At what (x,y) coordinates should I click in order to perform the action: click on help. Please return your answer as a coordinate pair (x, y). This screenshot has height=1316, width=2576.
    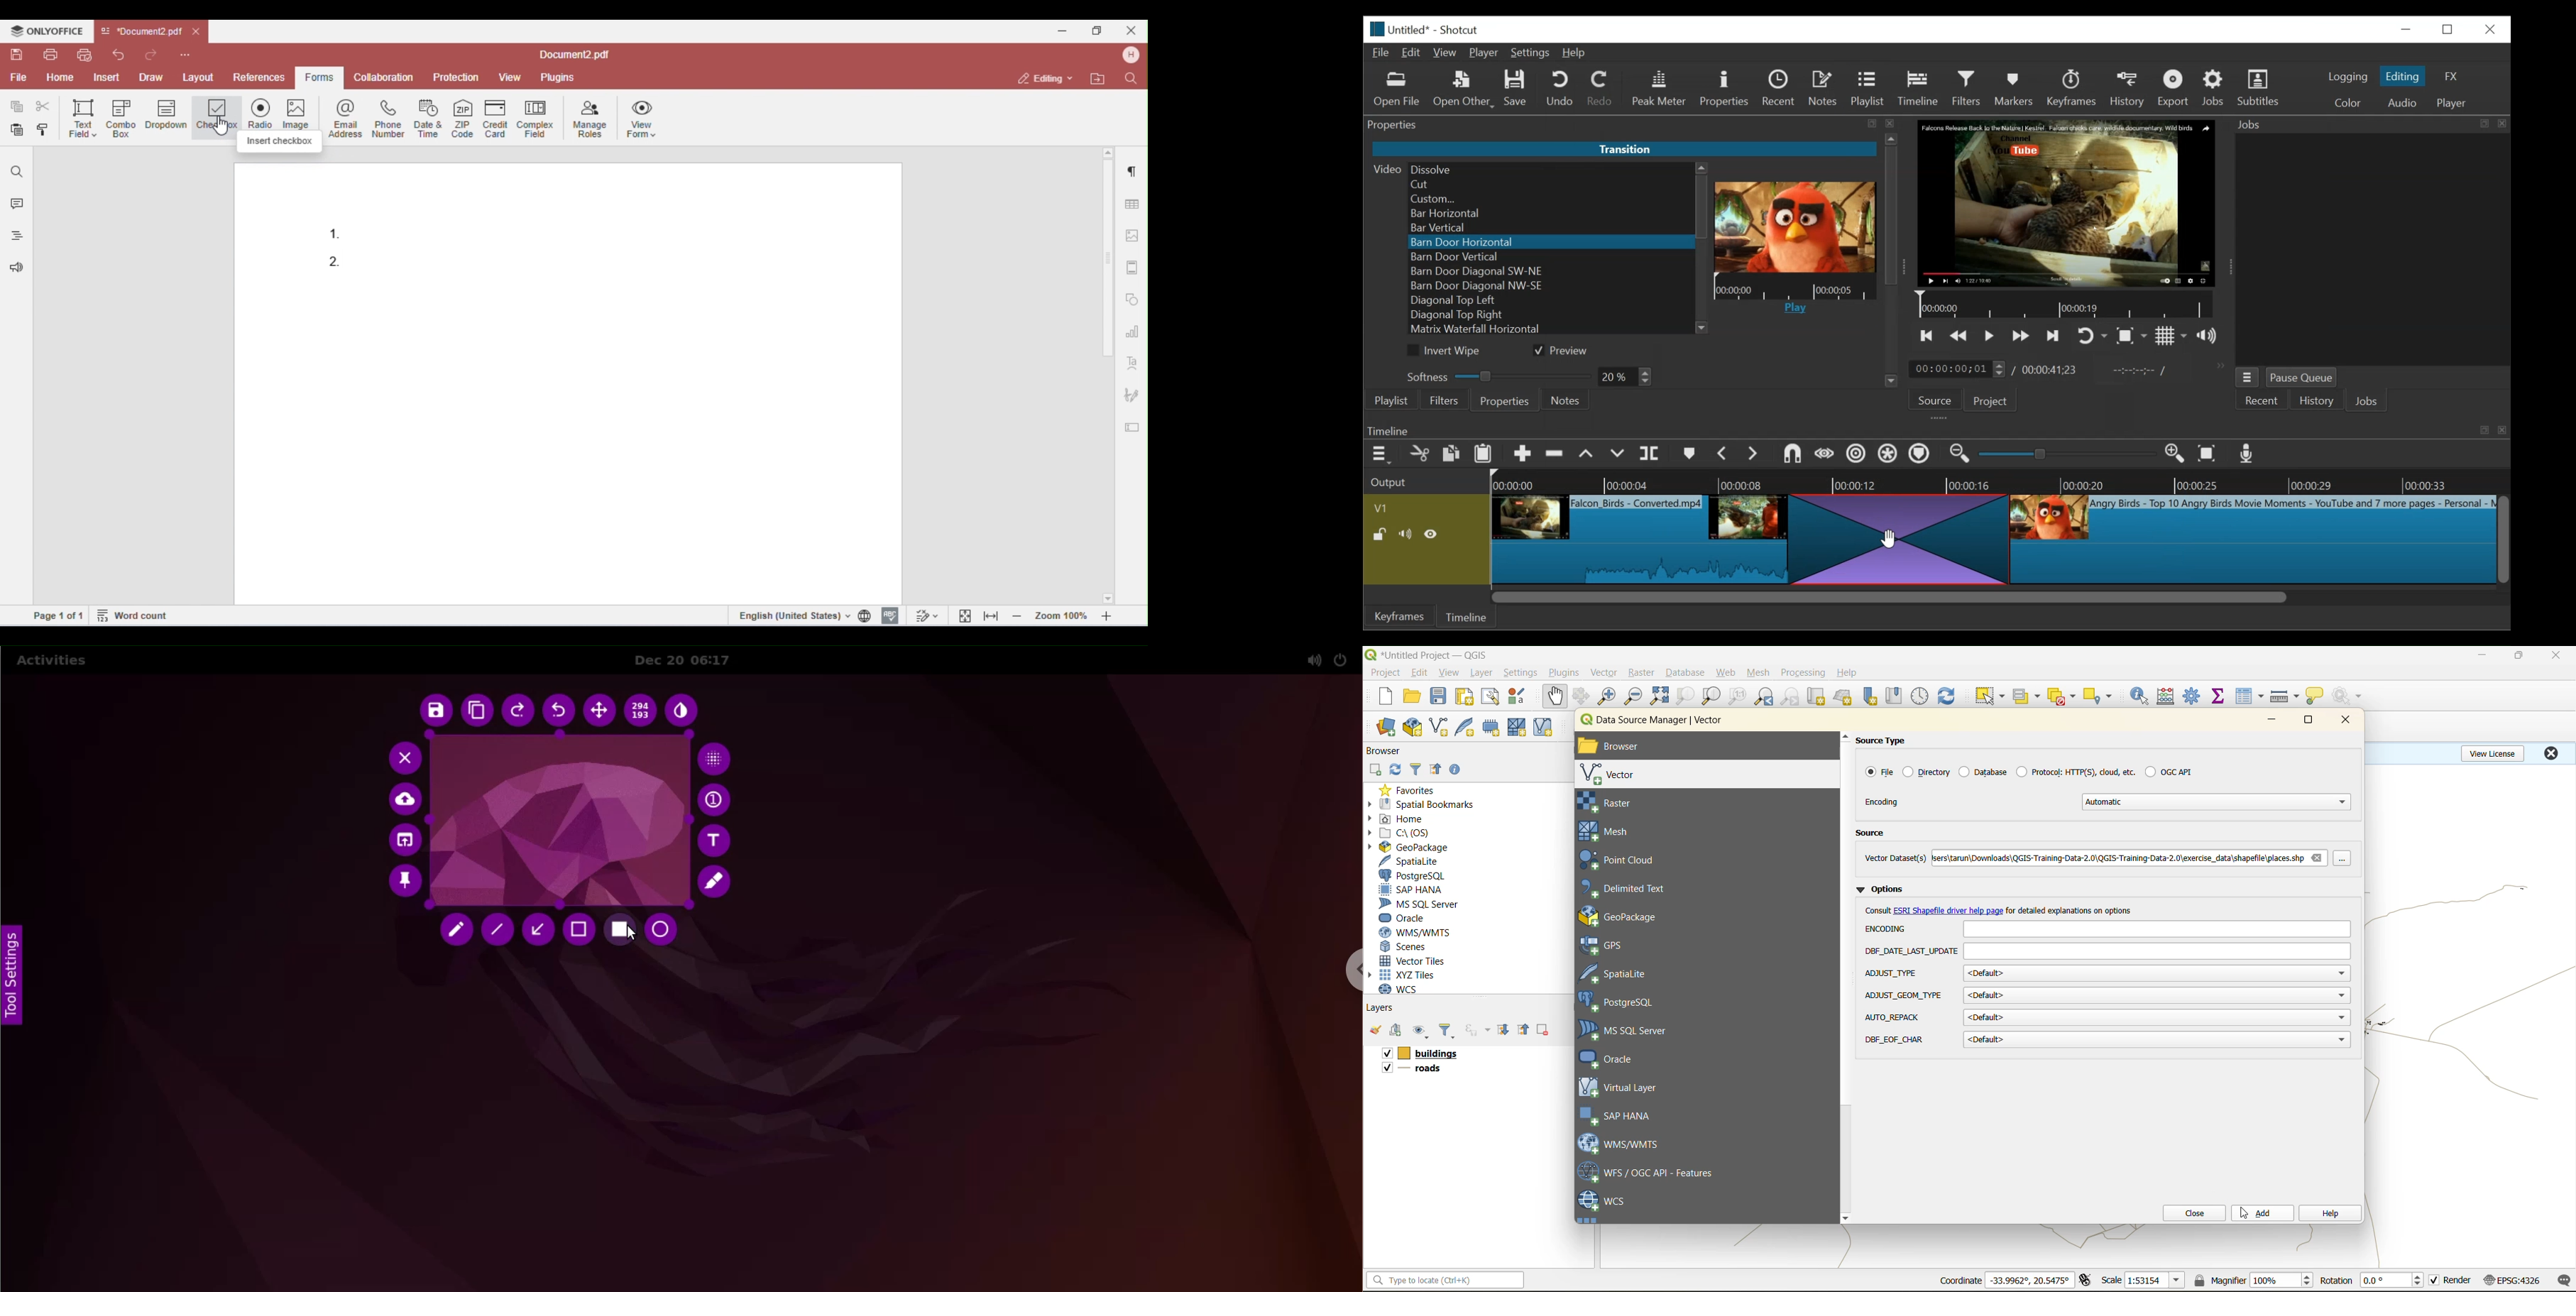
    Looking at the image, I should click on (1849, 673).